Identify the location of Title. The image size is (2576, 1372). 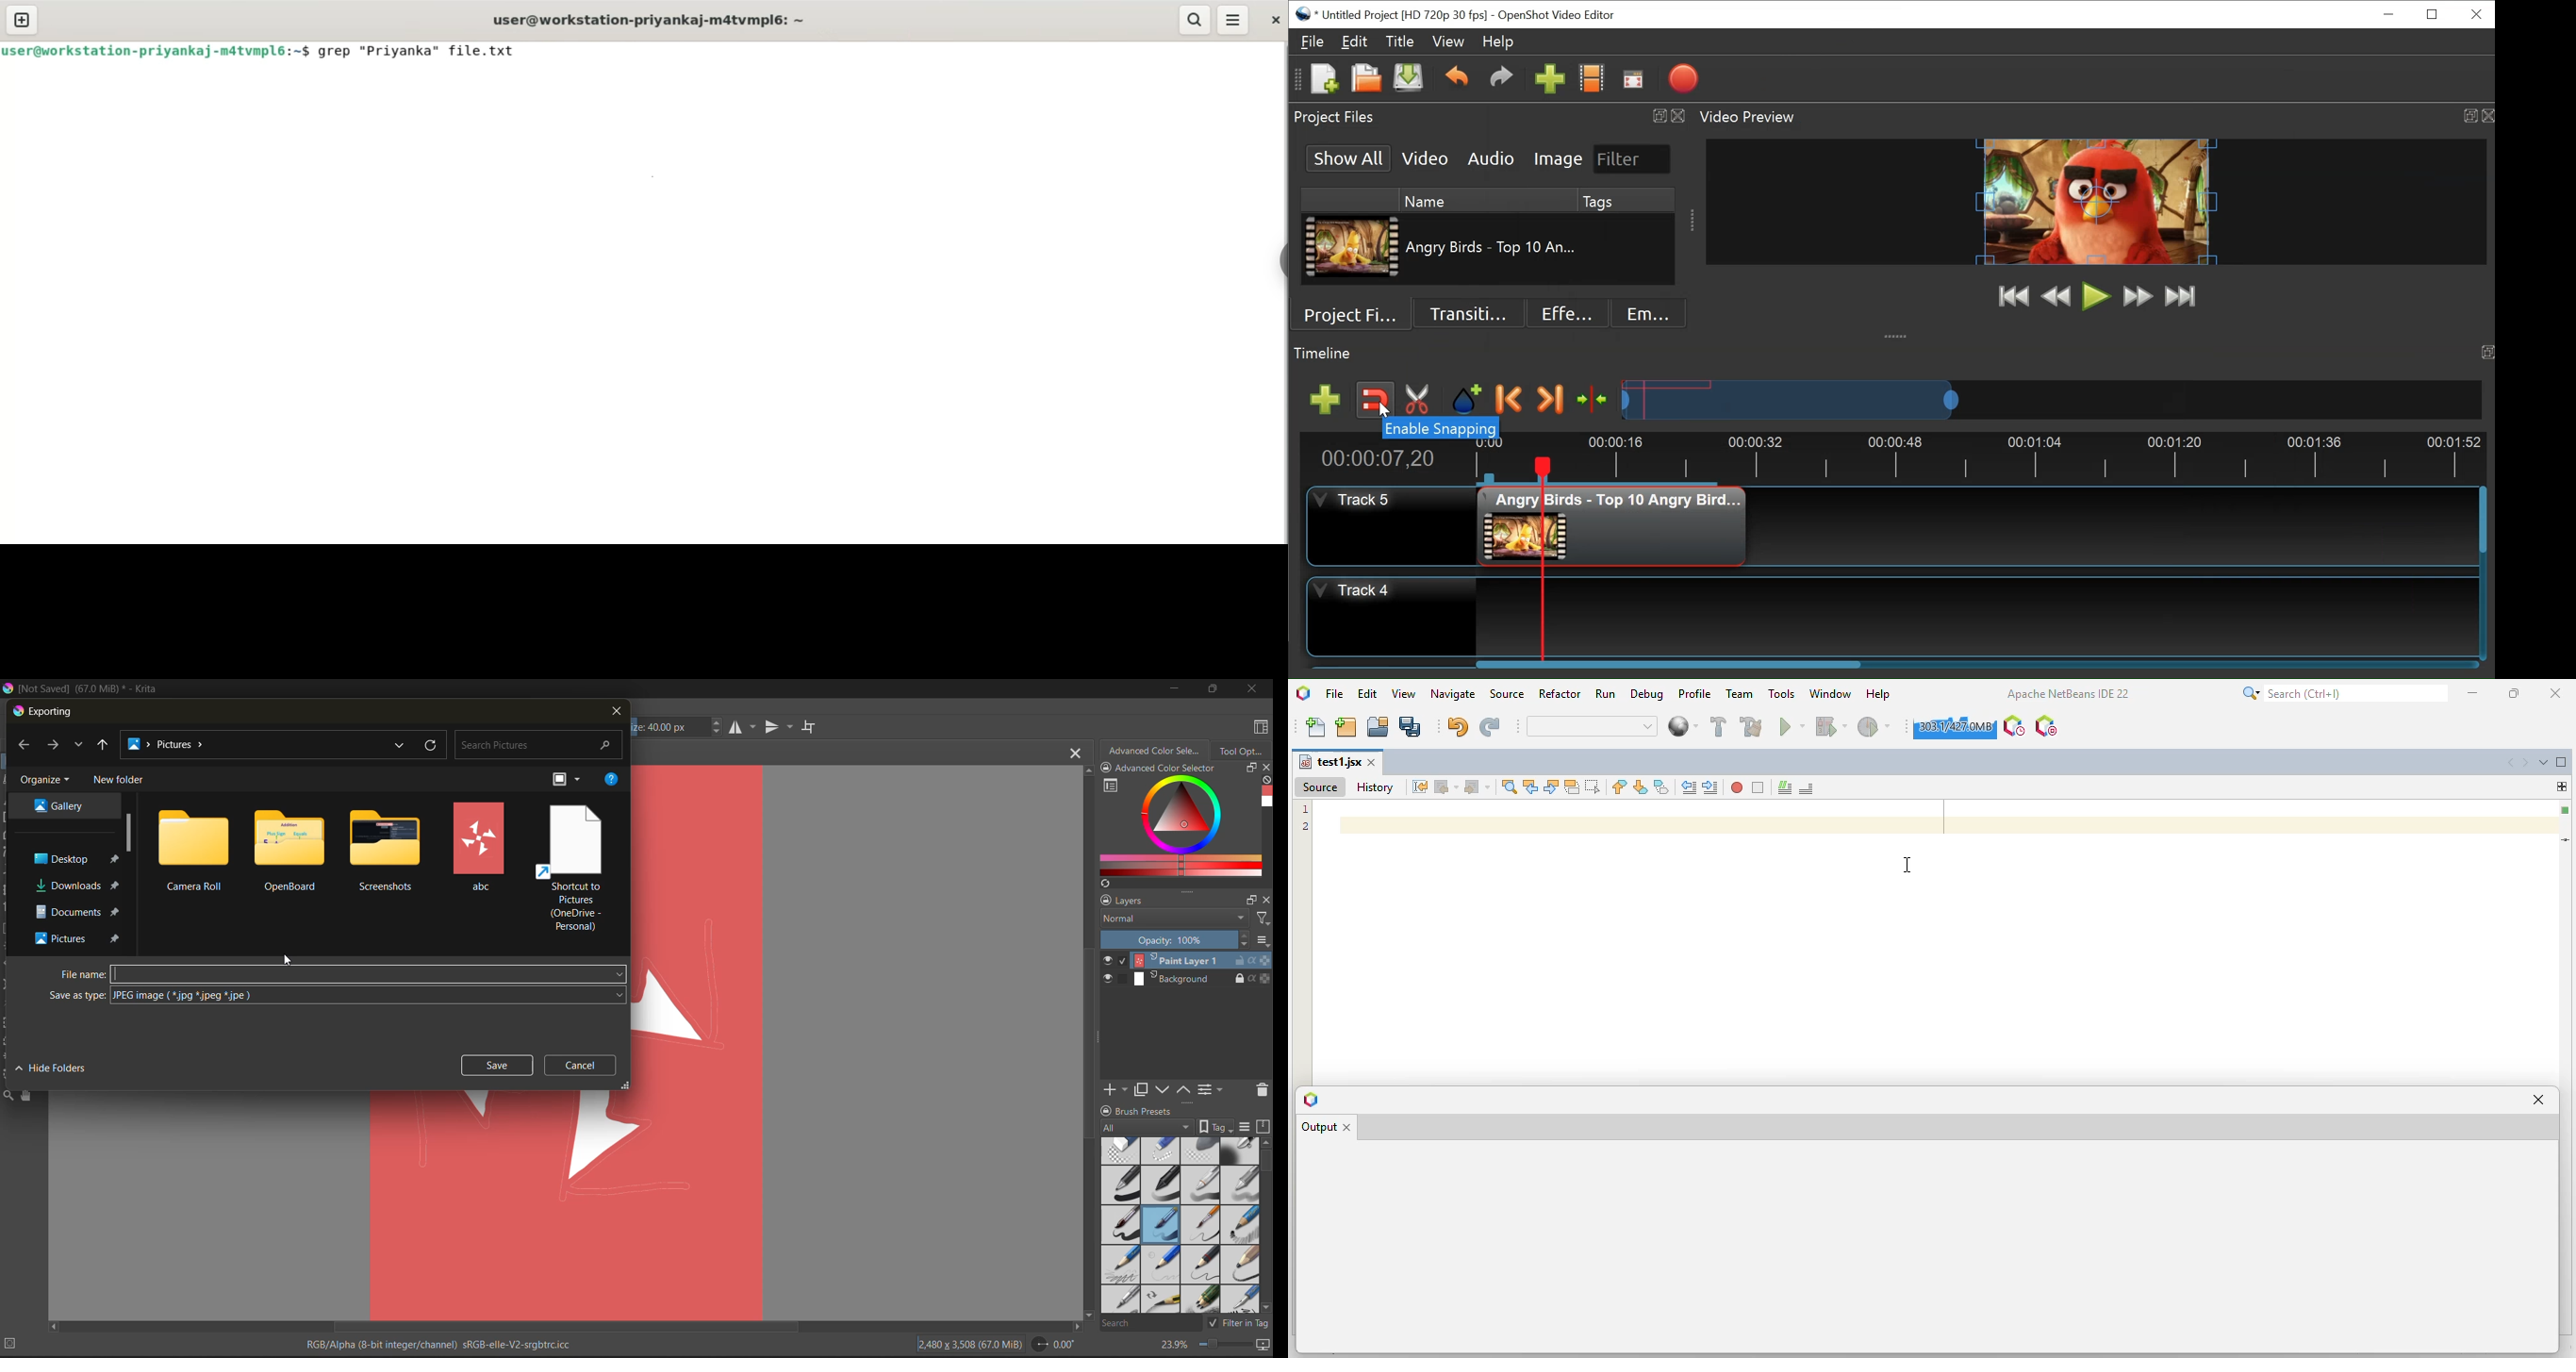
(1399, 42).